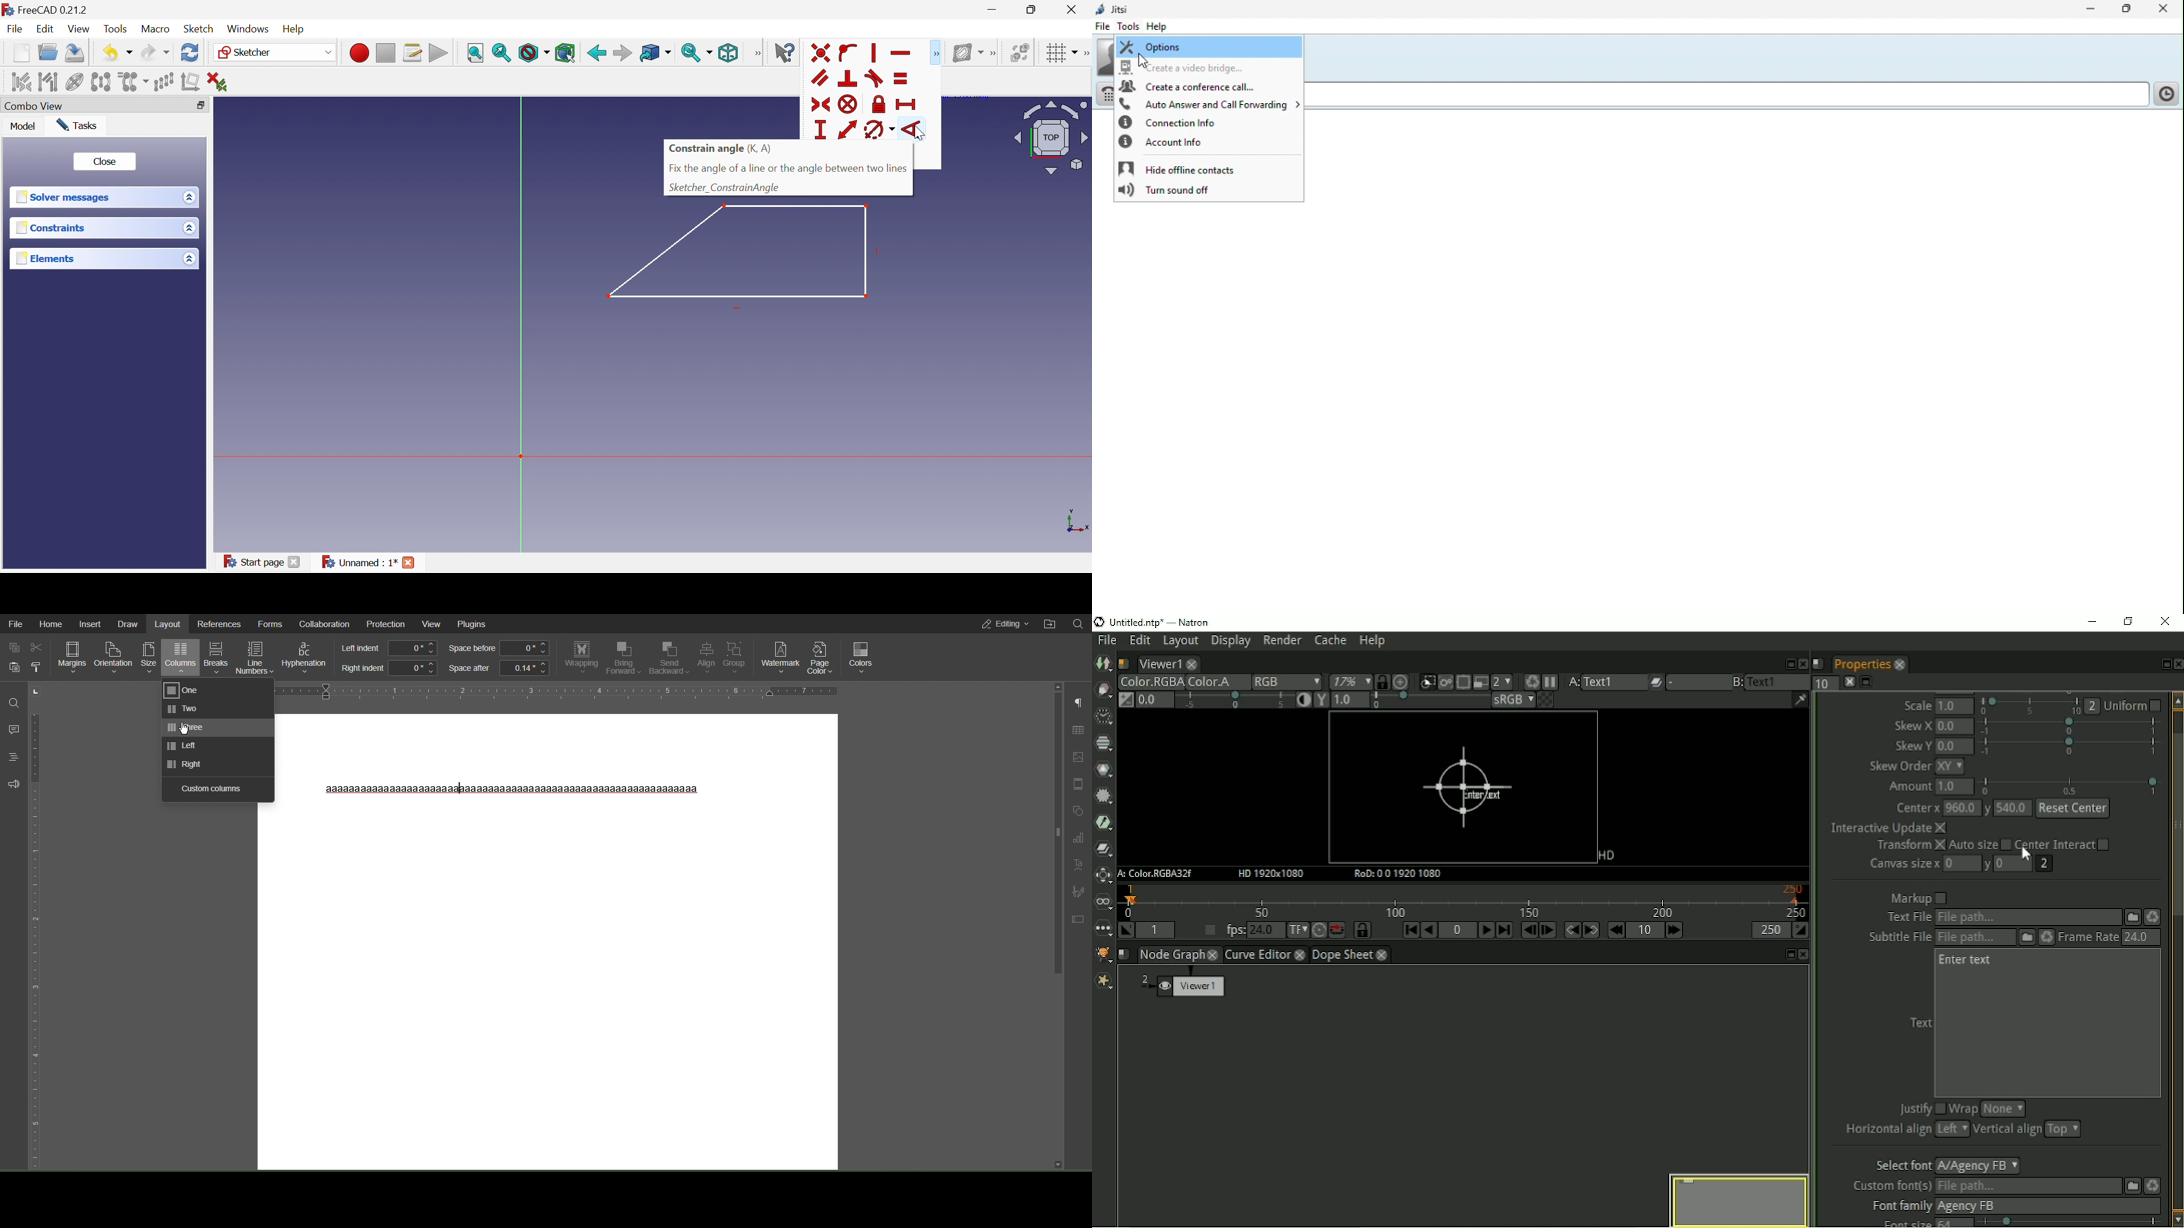 Image resolution: width=2184 pixels, height=1232 pixels. What do you see at coordinates (44, 258) in the screenshot?
I see `Elements` at bounding box center [44, 258].